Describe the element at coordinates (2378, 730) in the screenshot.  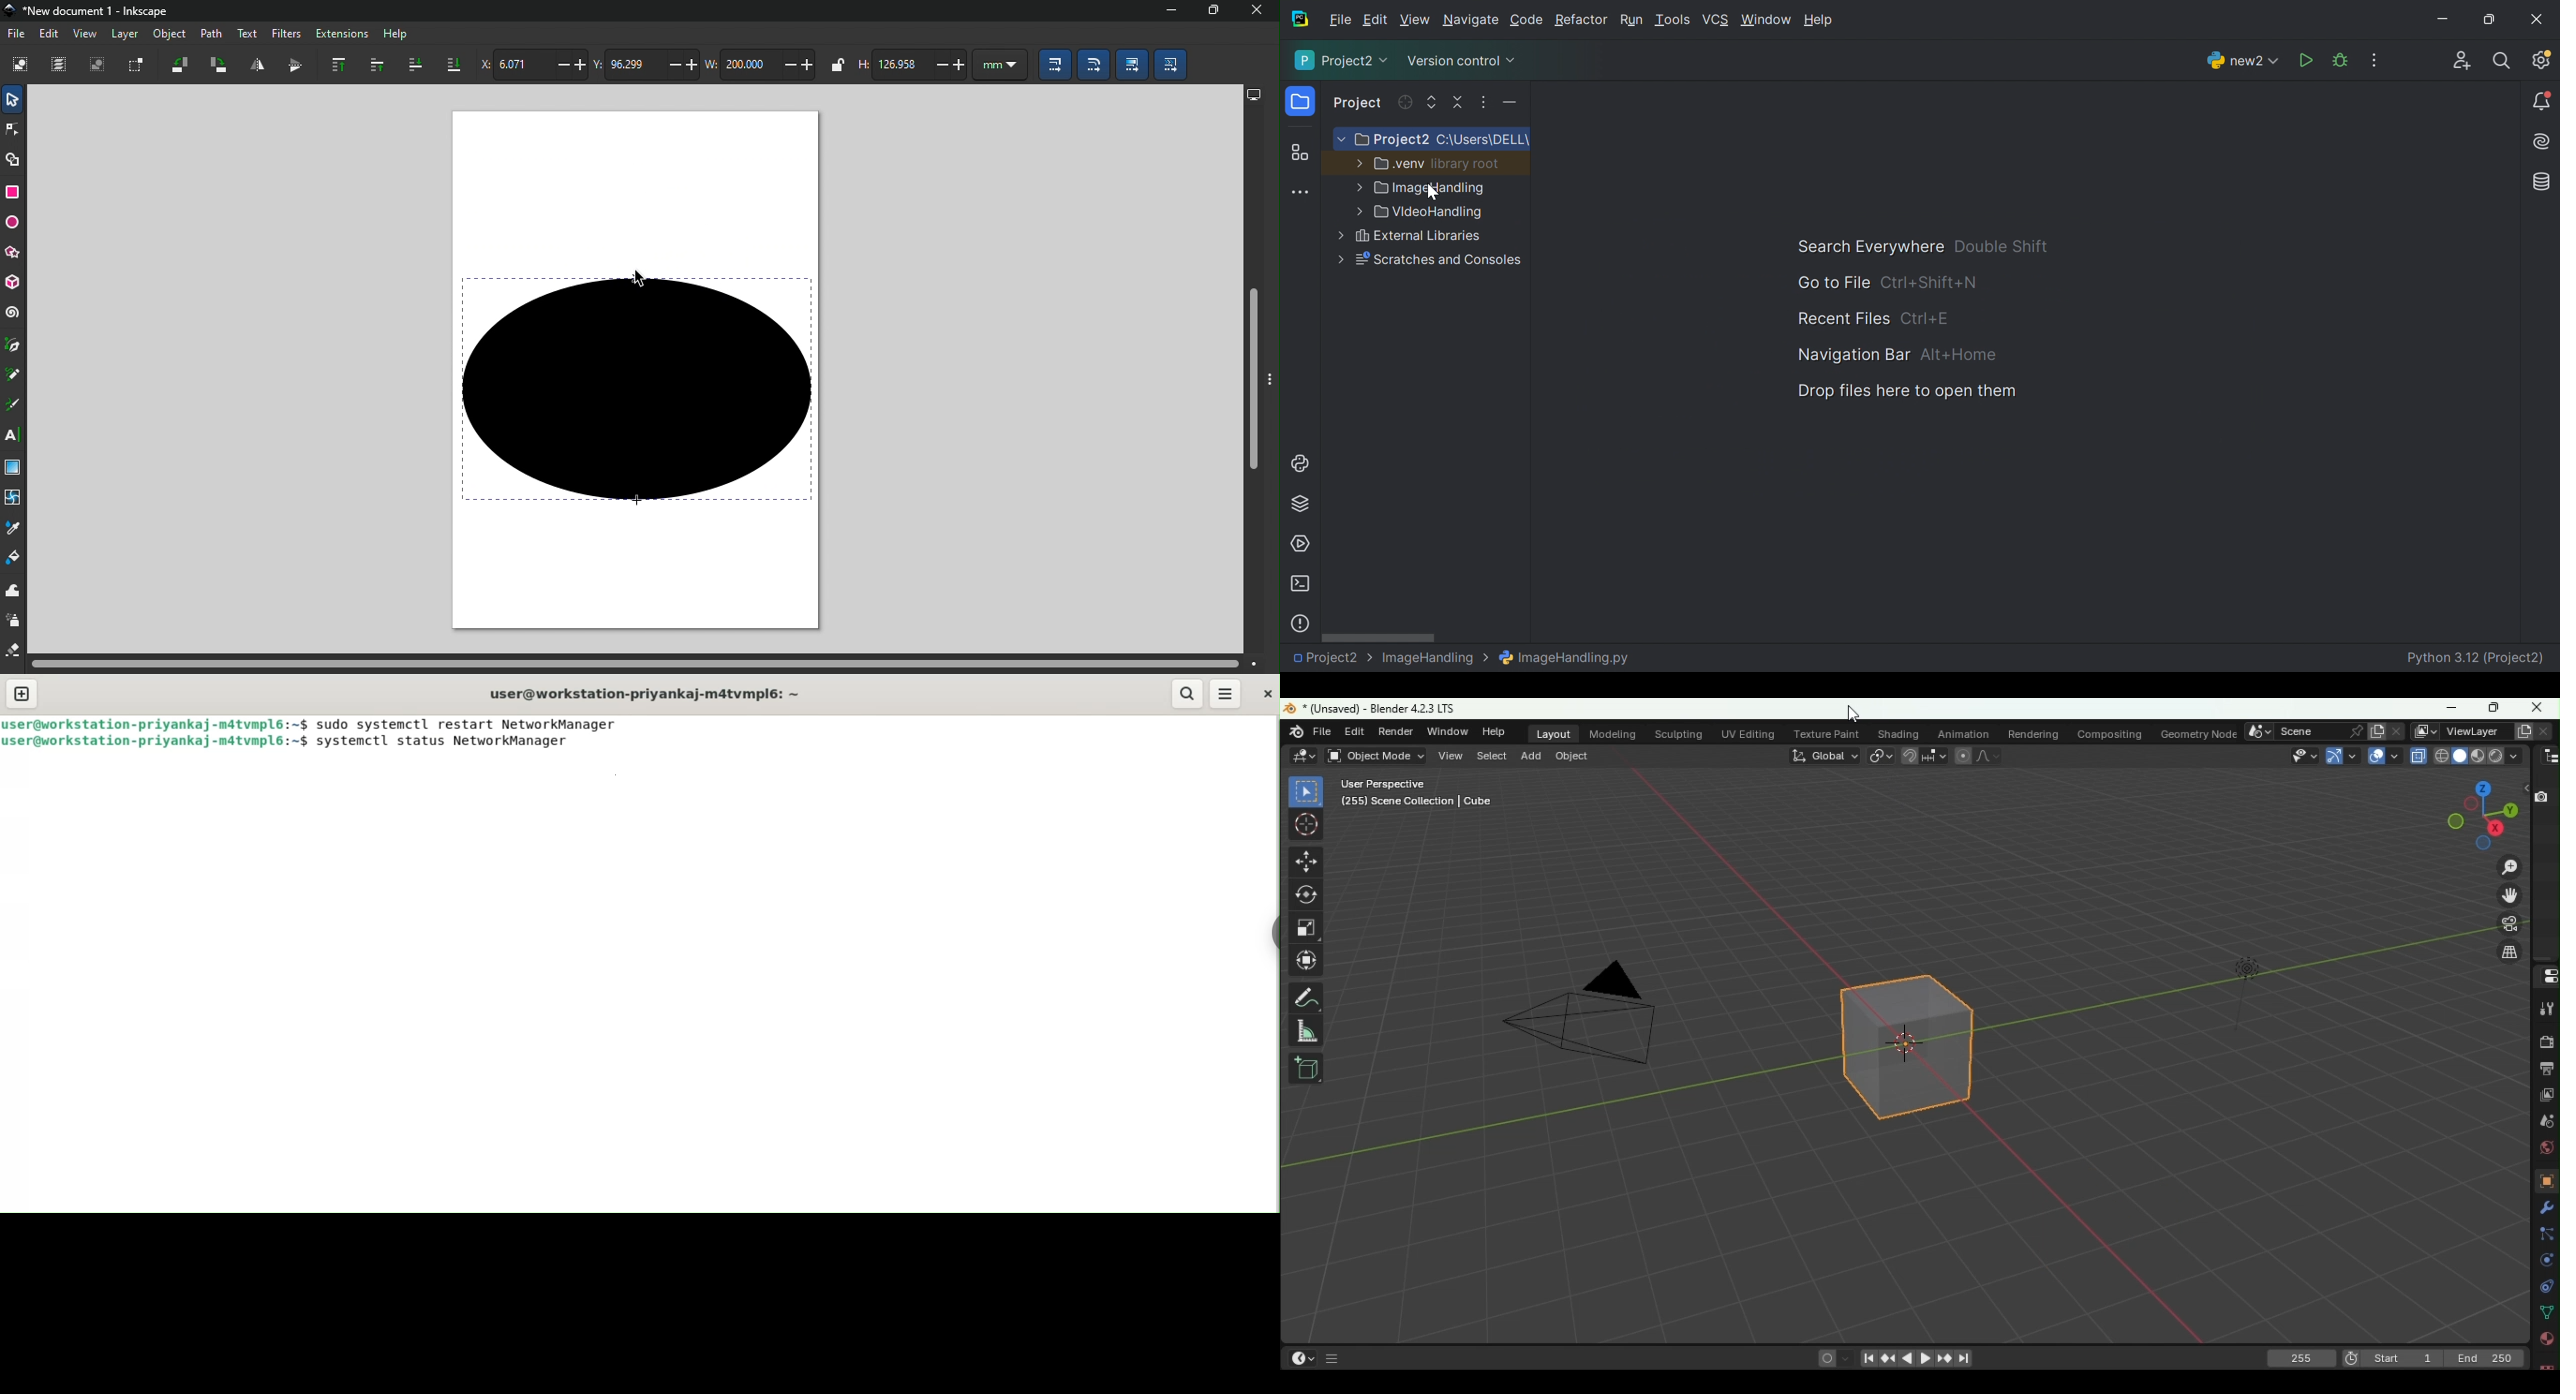
I see `New scene` at that location.